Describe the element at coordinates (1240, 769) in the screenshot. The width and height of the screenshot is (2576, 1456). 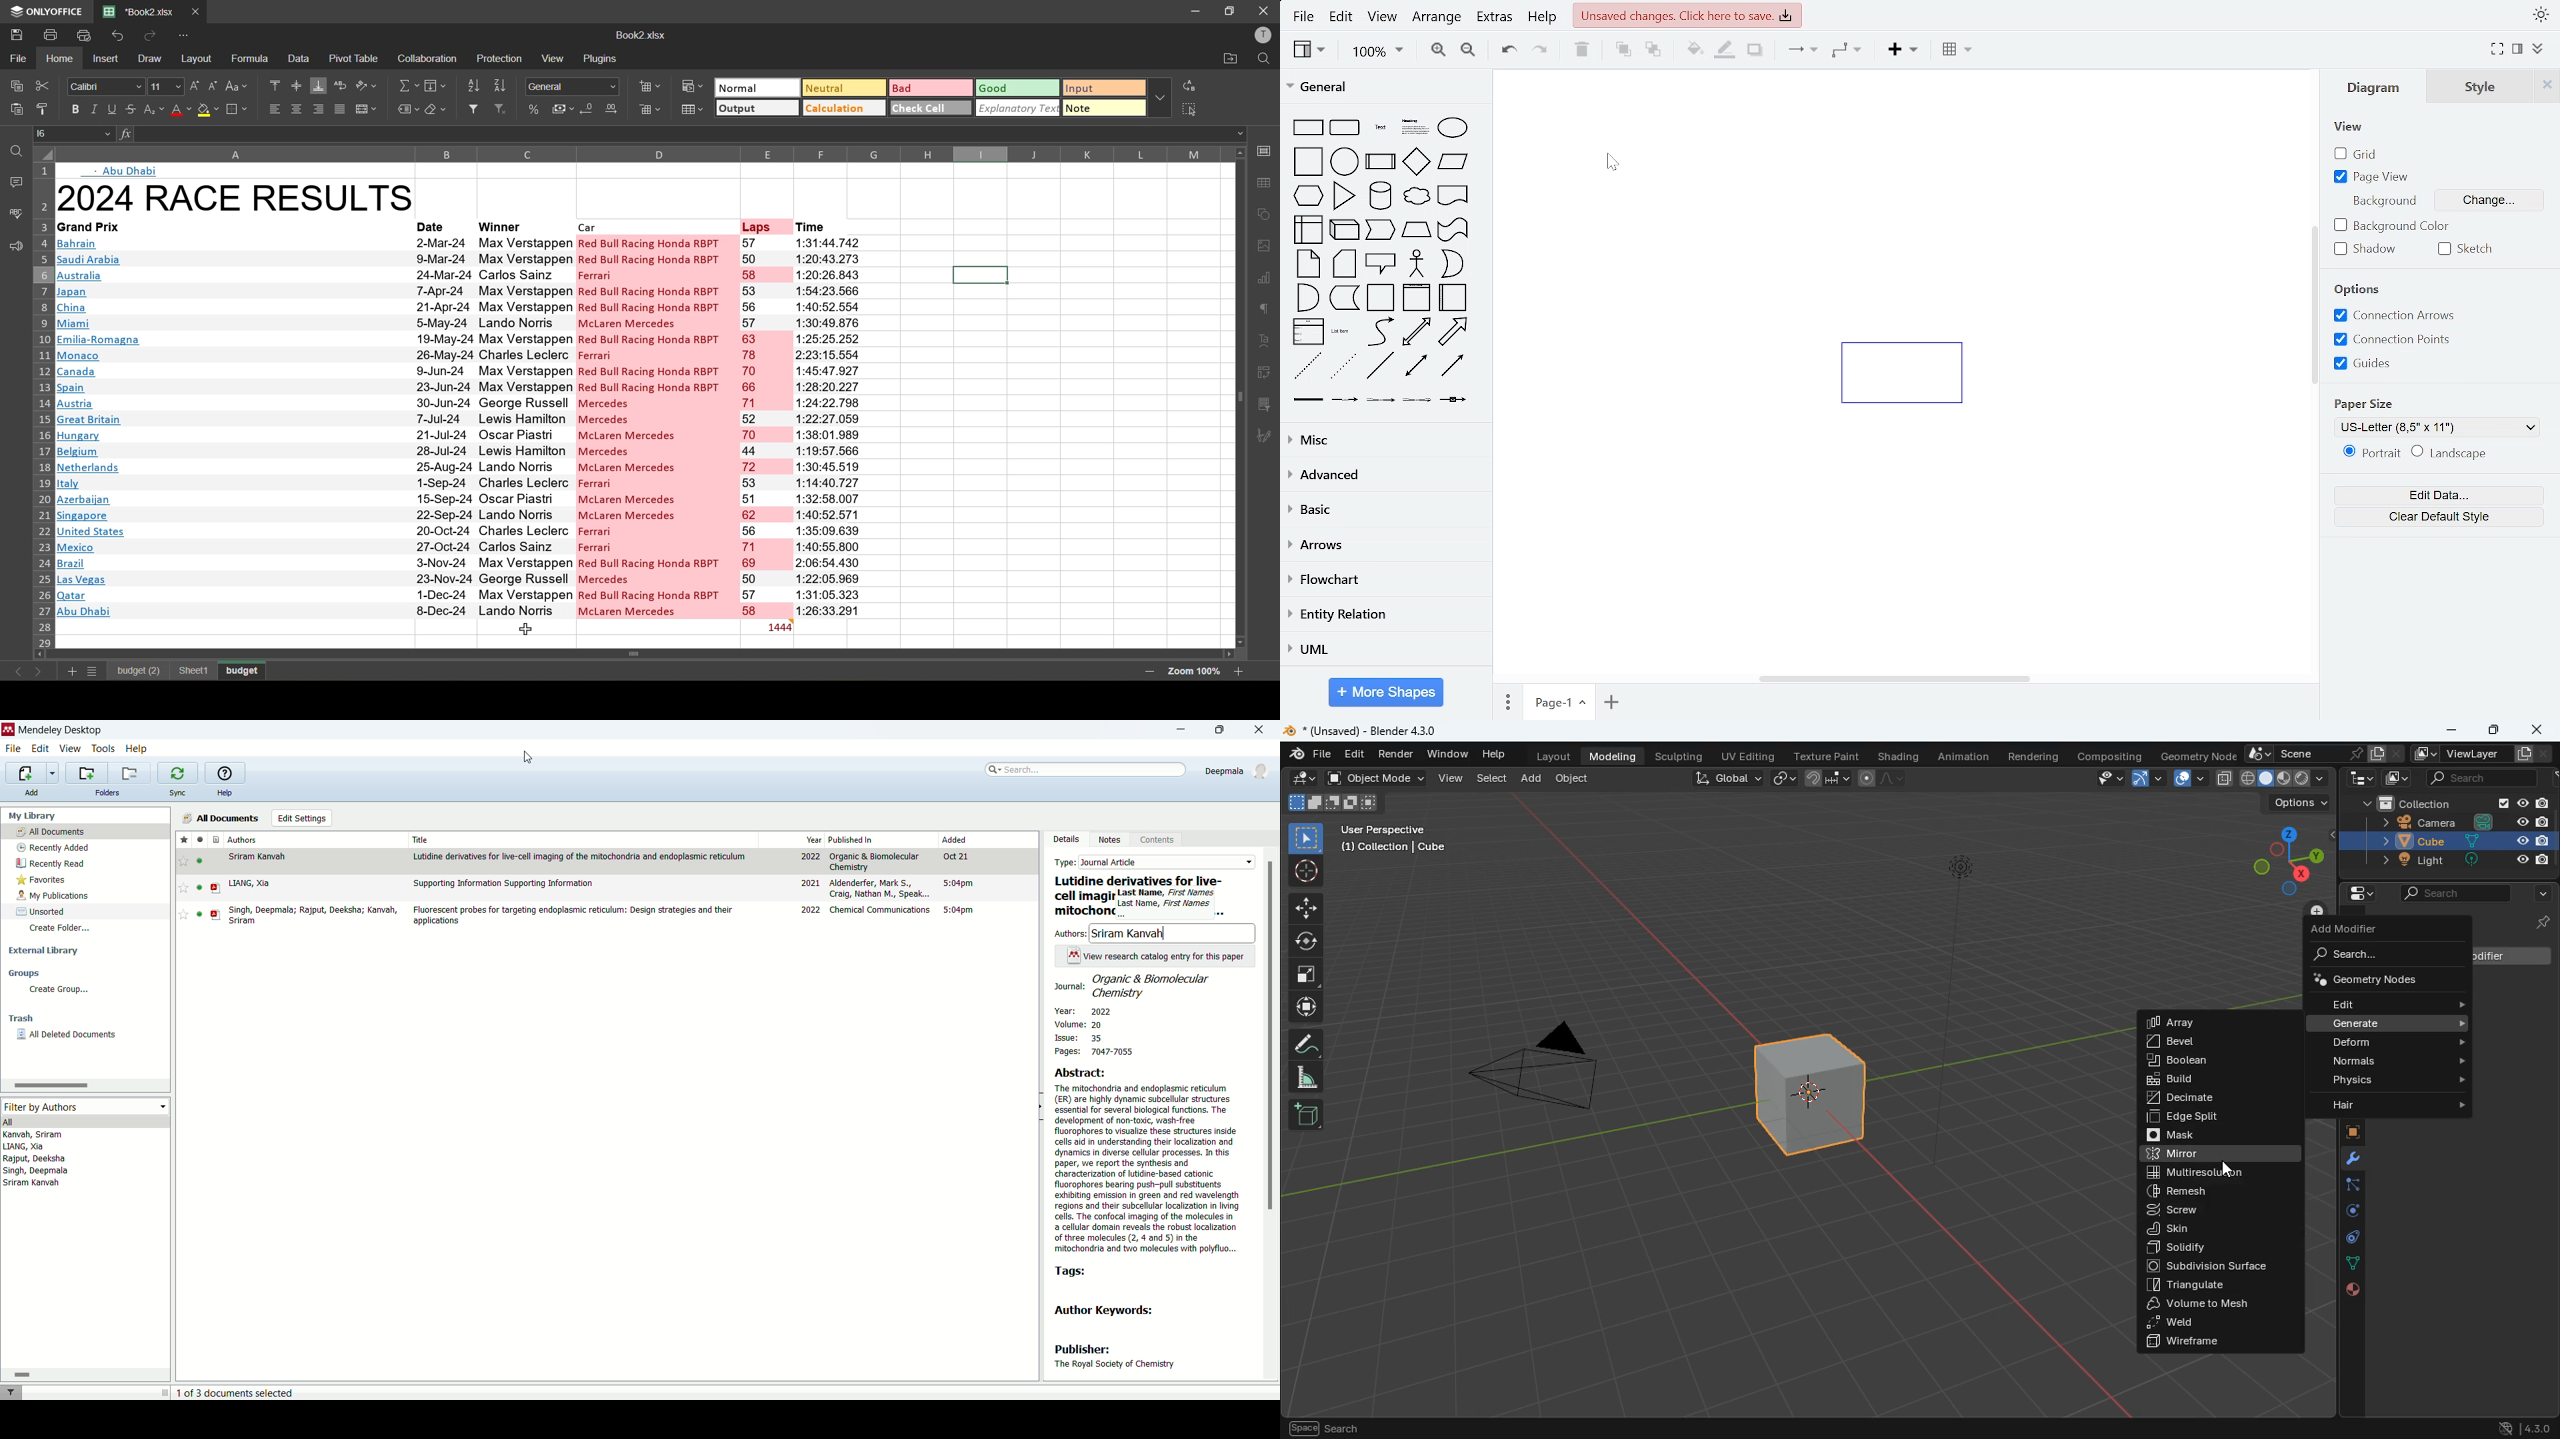
I see `account` at that location.